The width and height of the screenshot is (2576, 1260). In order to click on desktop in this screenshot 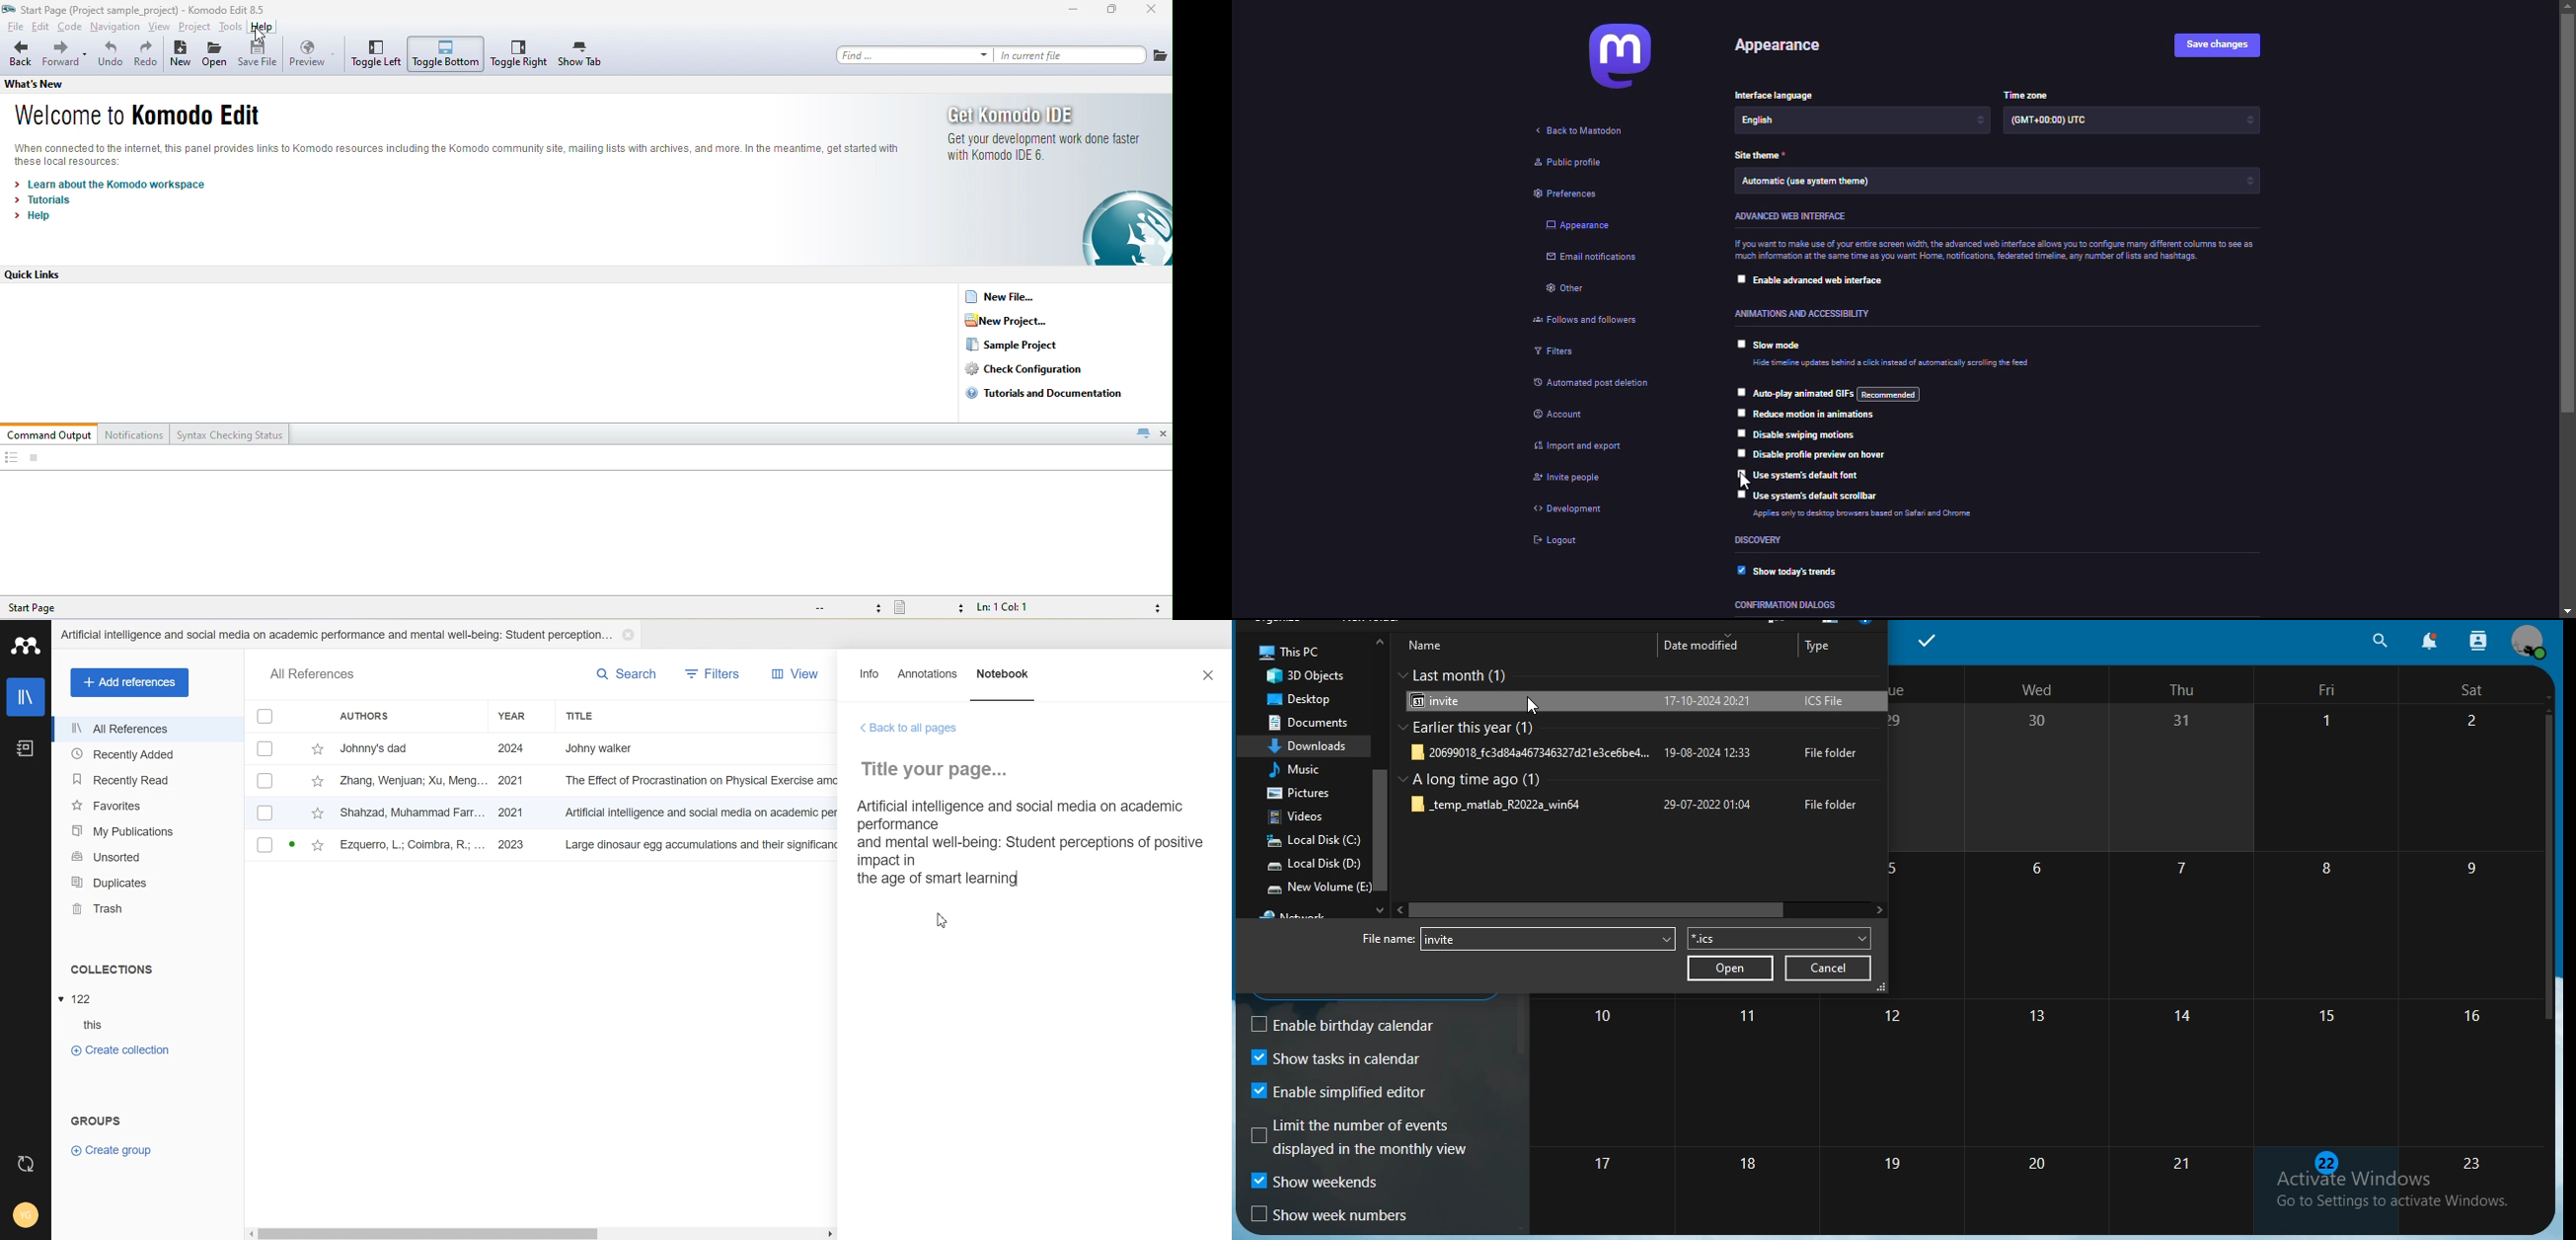, I will do `click(1302, 700)`.